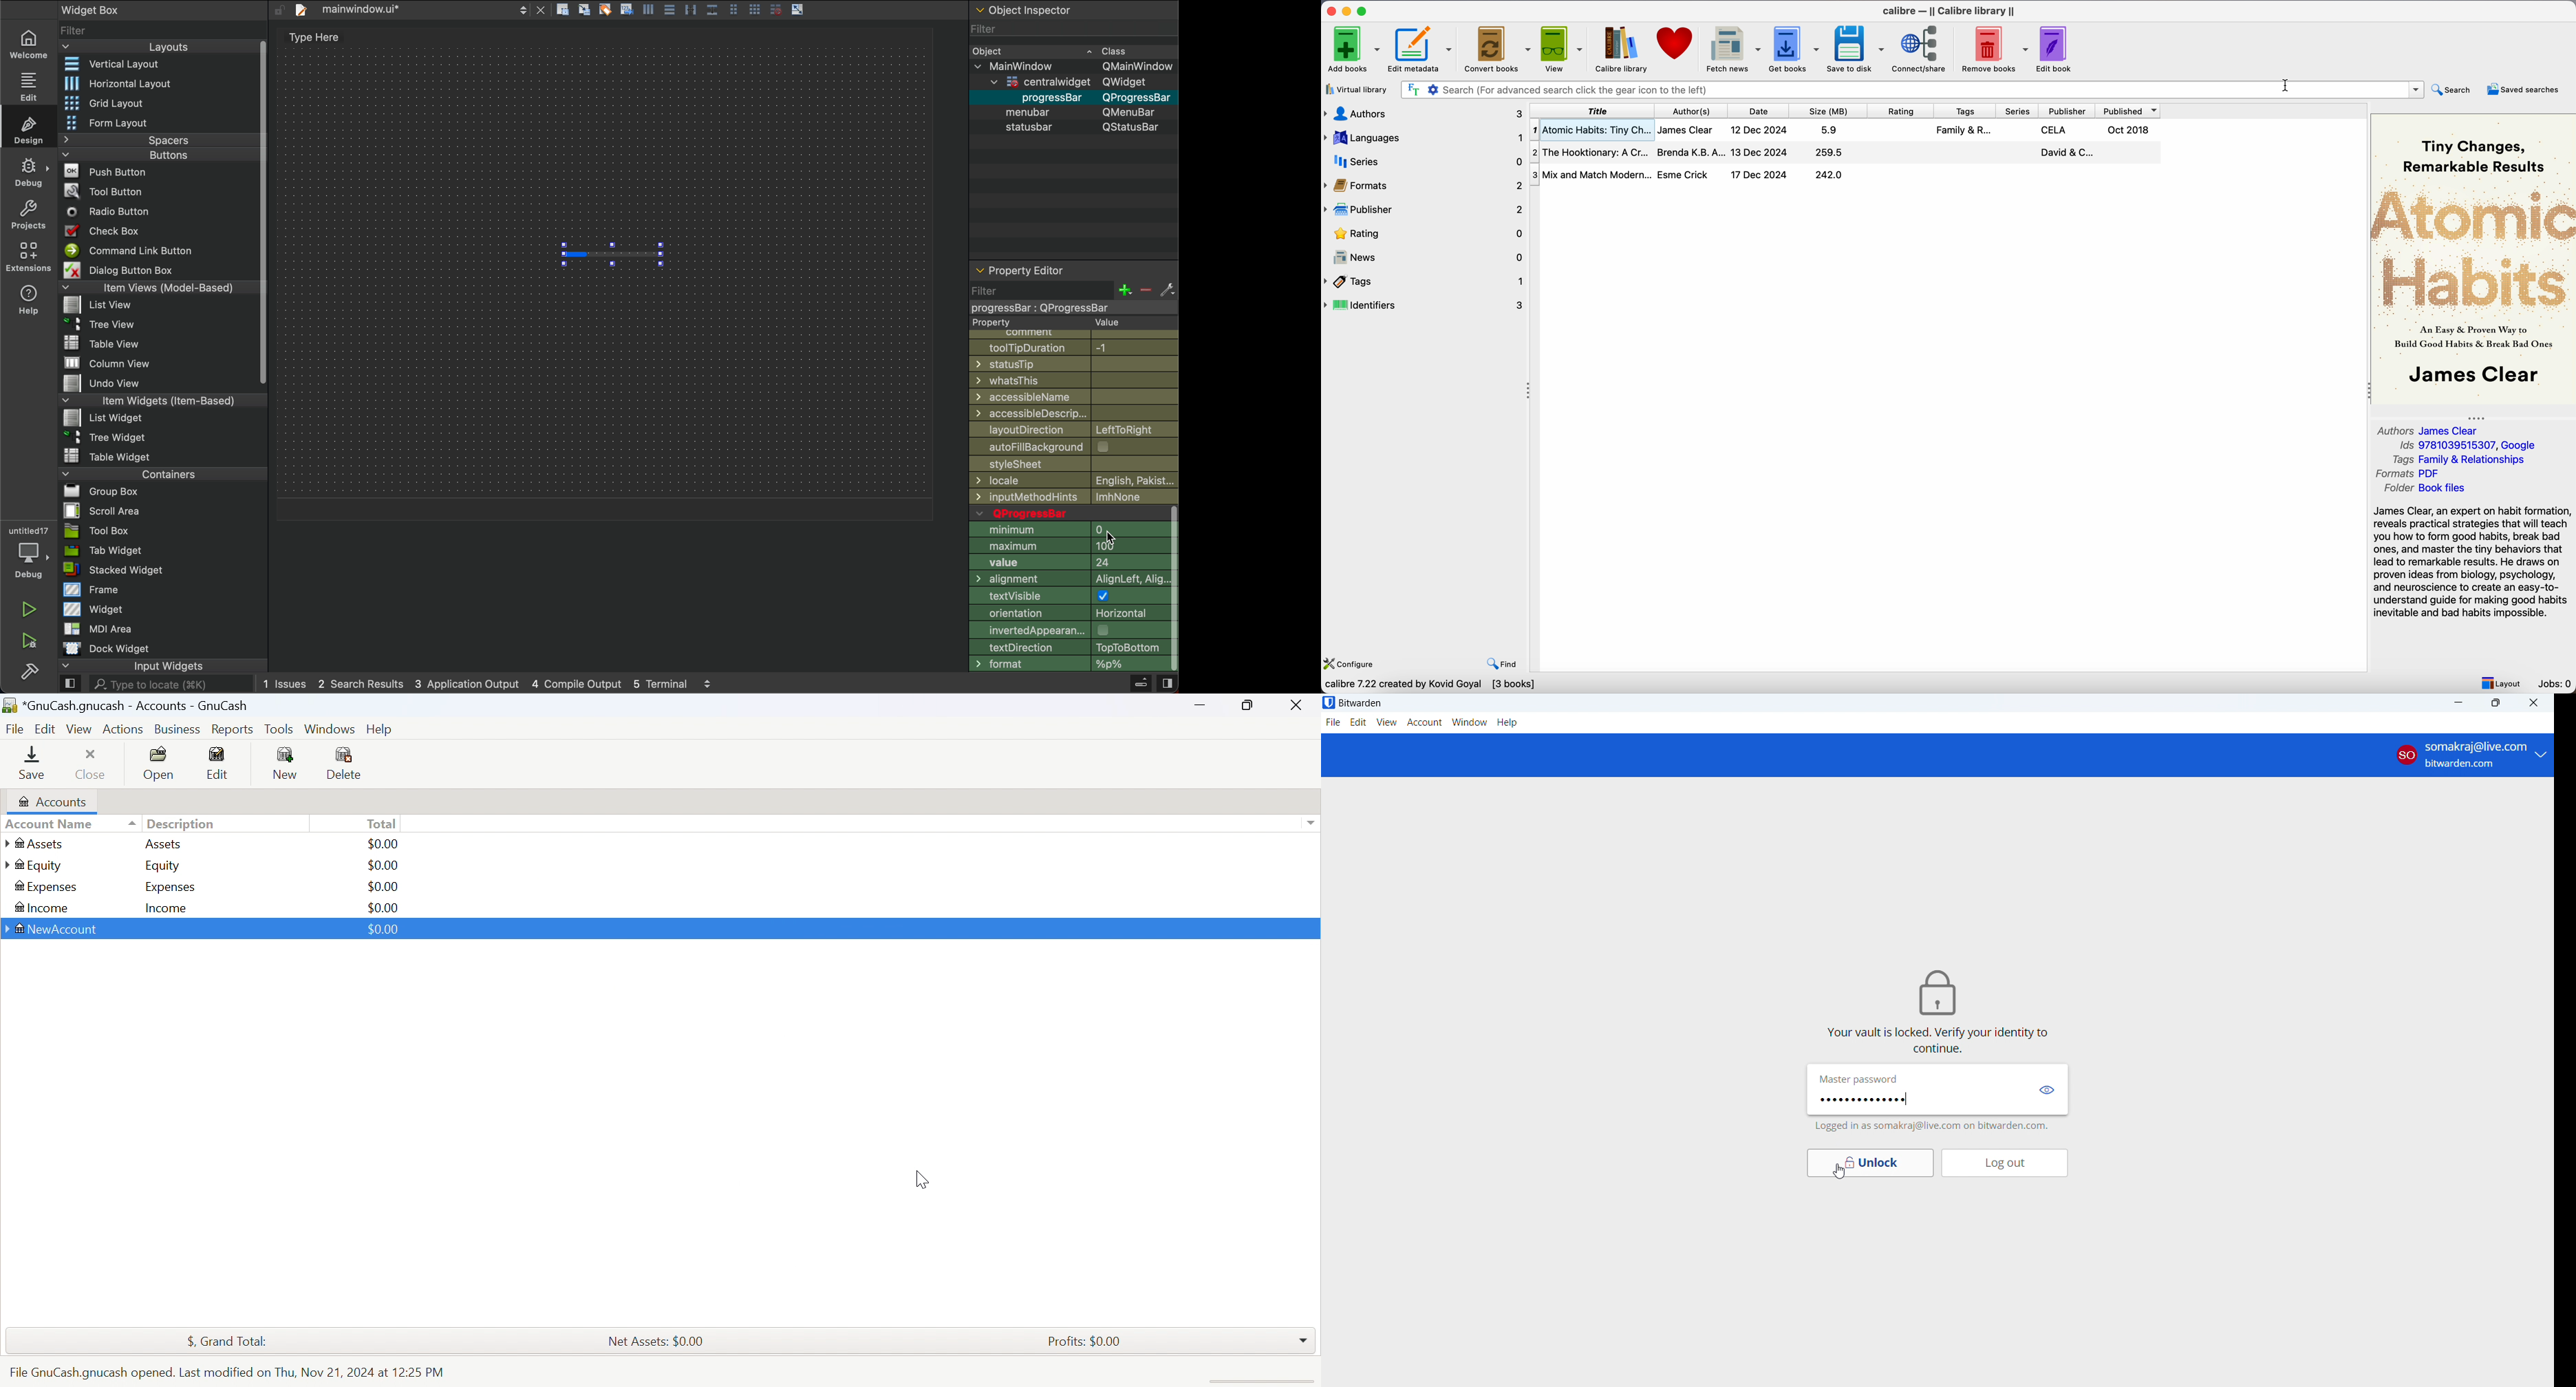 The height and width of the screenshot is (1400, 2576). What do you see at coordinates (155, 65) in the screenshot?
I see `vertical layout` at bounding box center [155, 65].